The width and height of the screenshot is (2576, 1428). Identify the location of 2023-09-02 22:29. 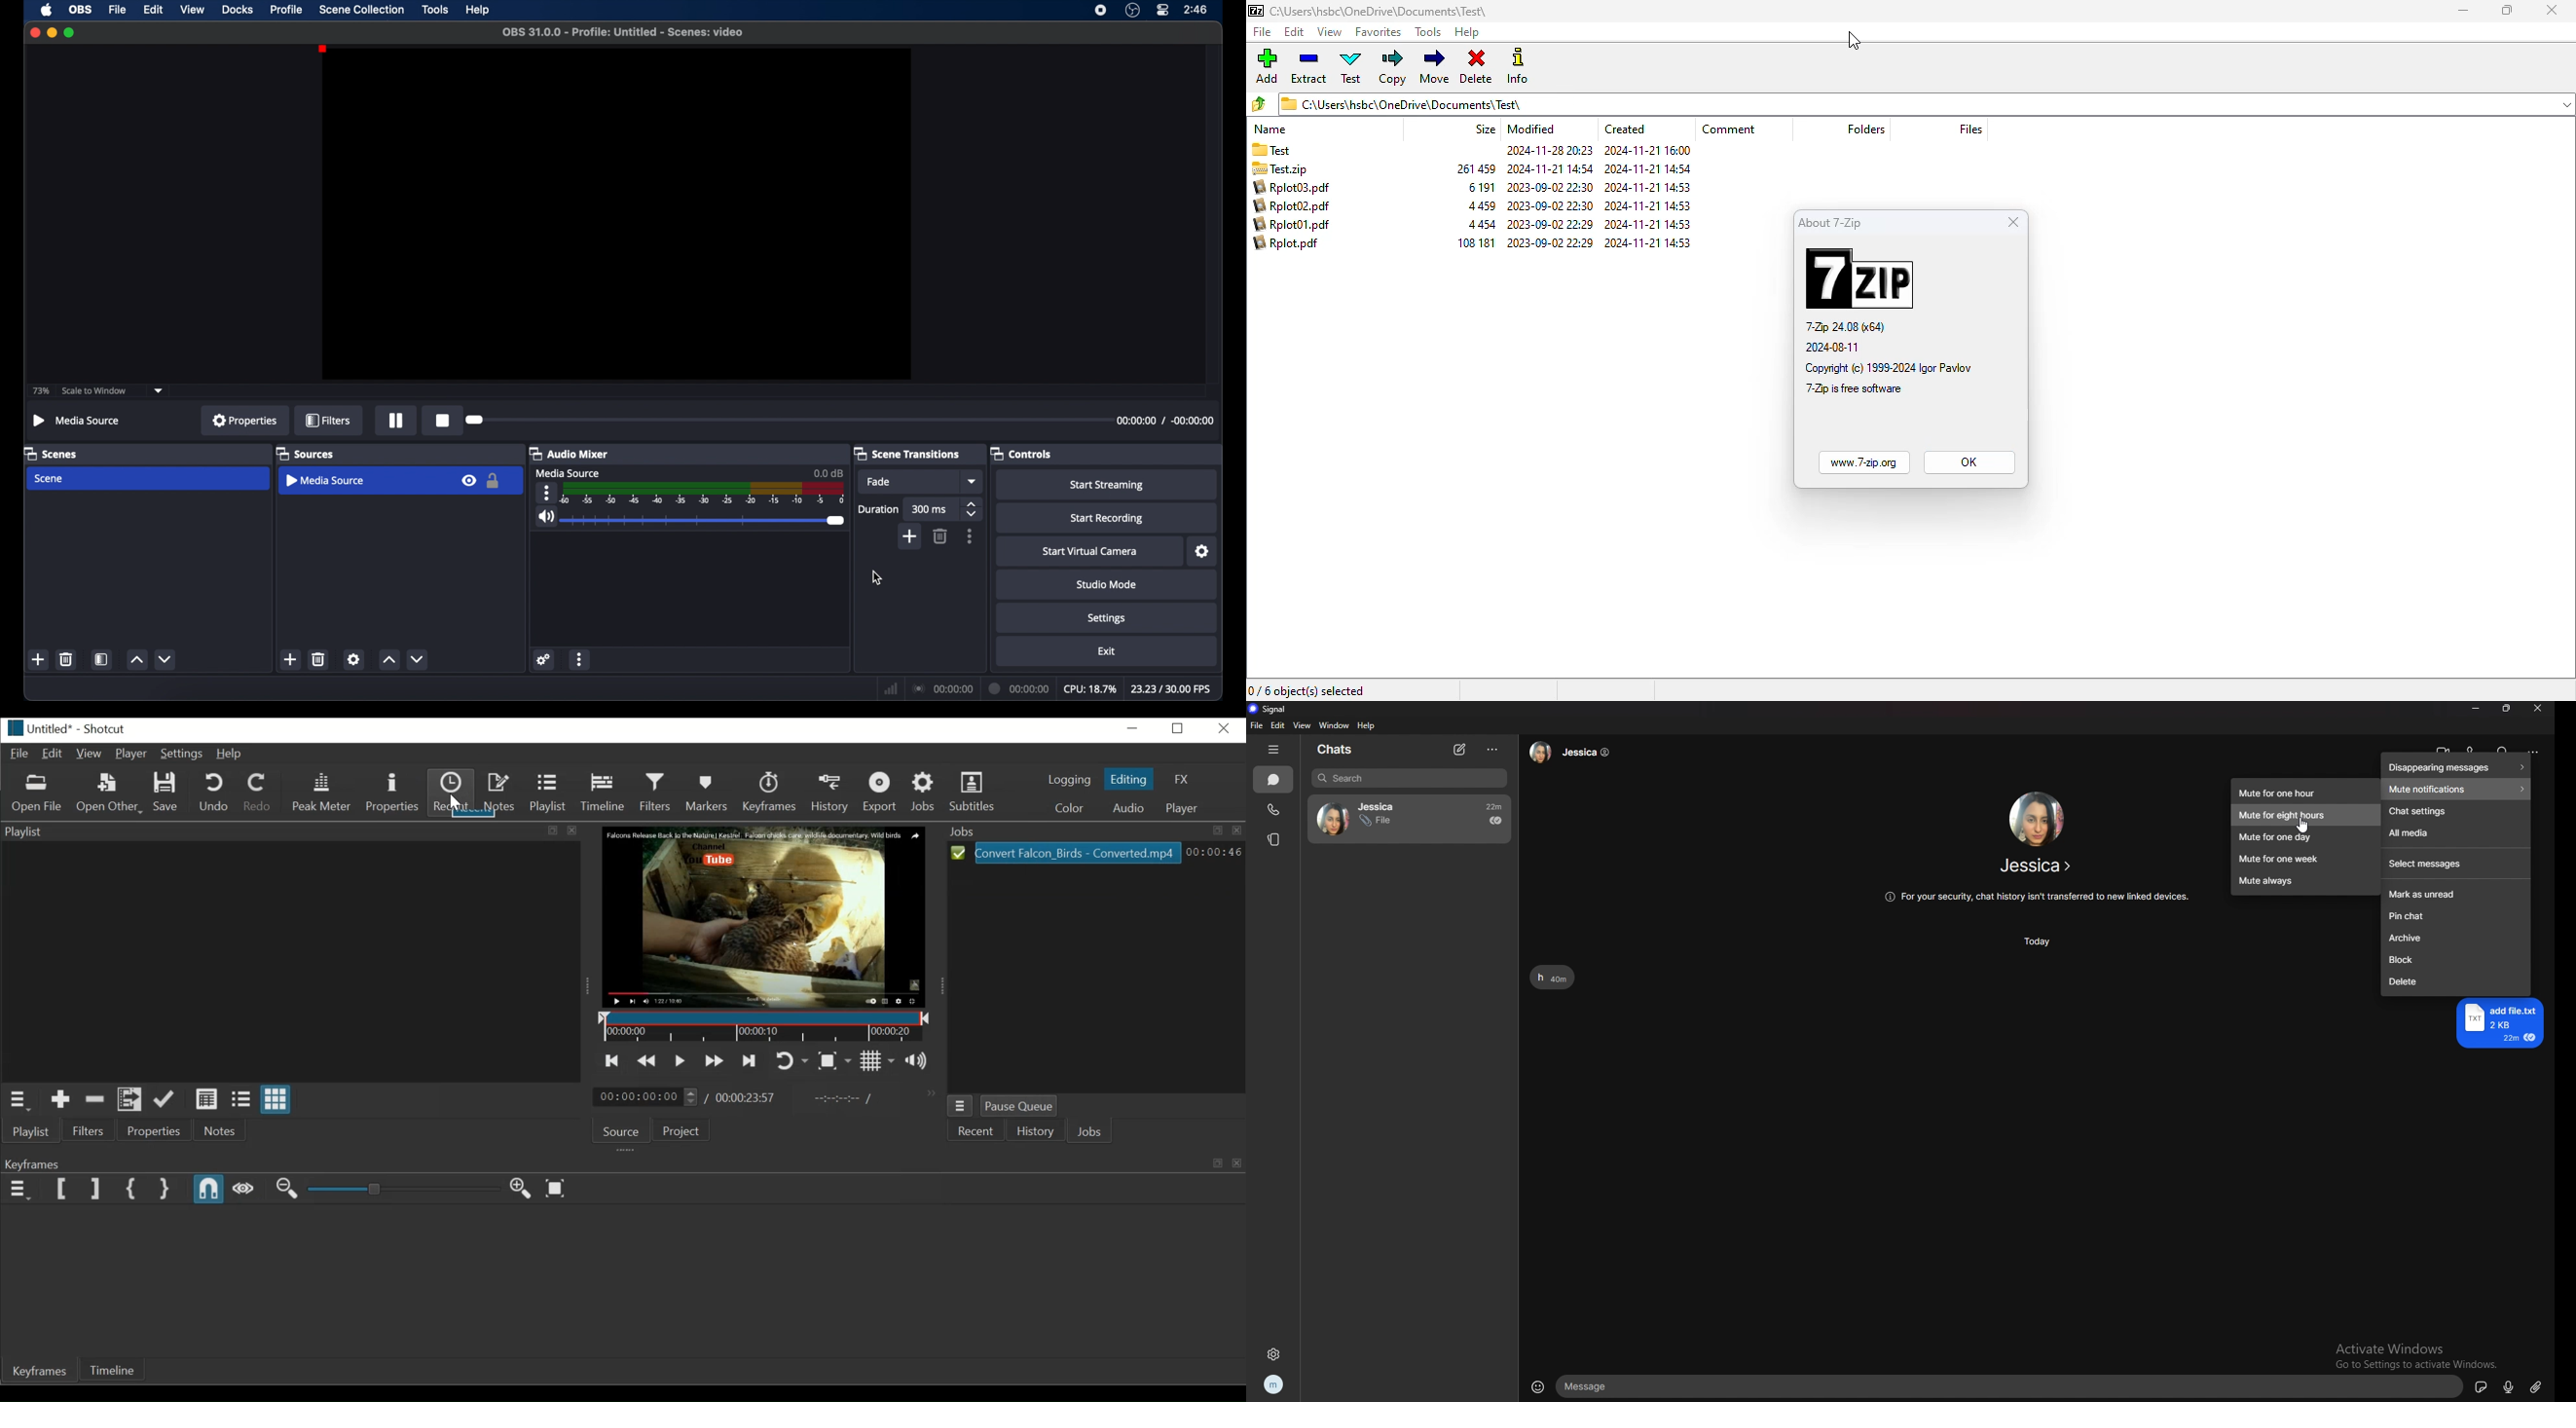
(1550, 243).